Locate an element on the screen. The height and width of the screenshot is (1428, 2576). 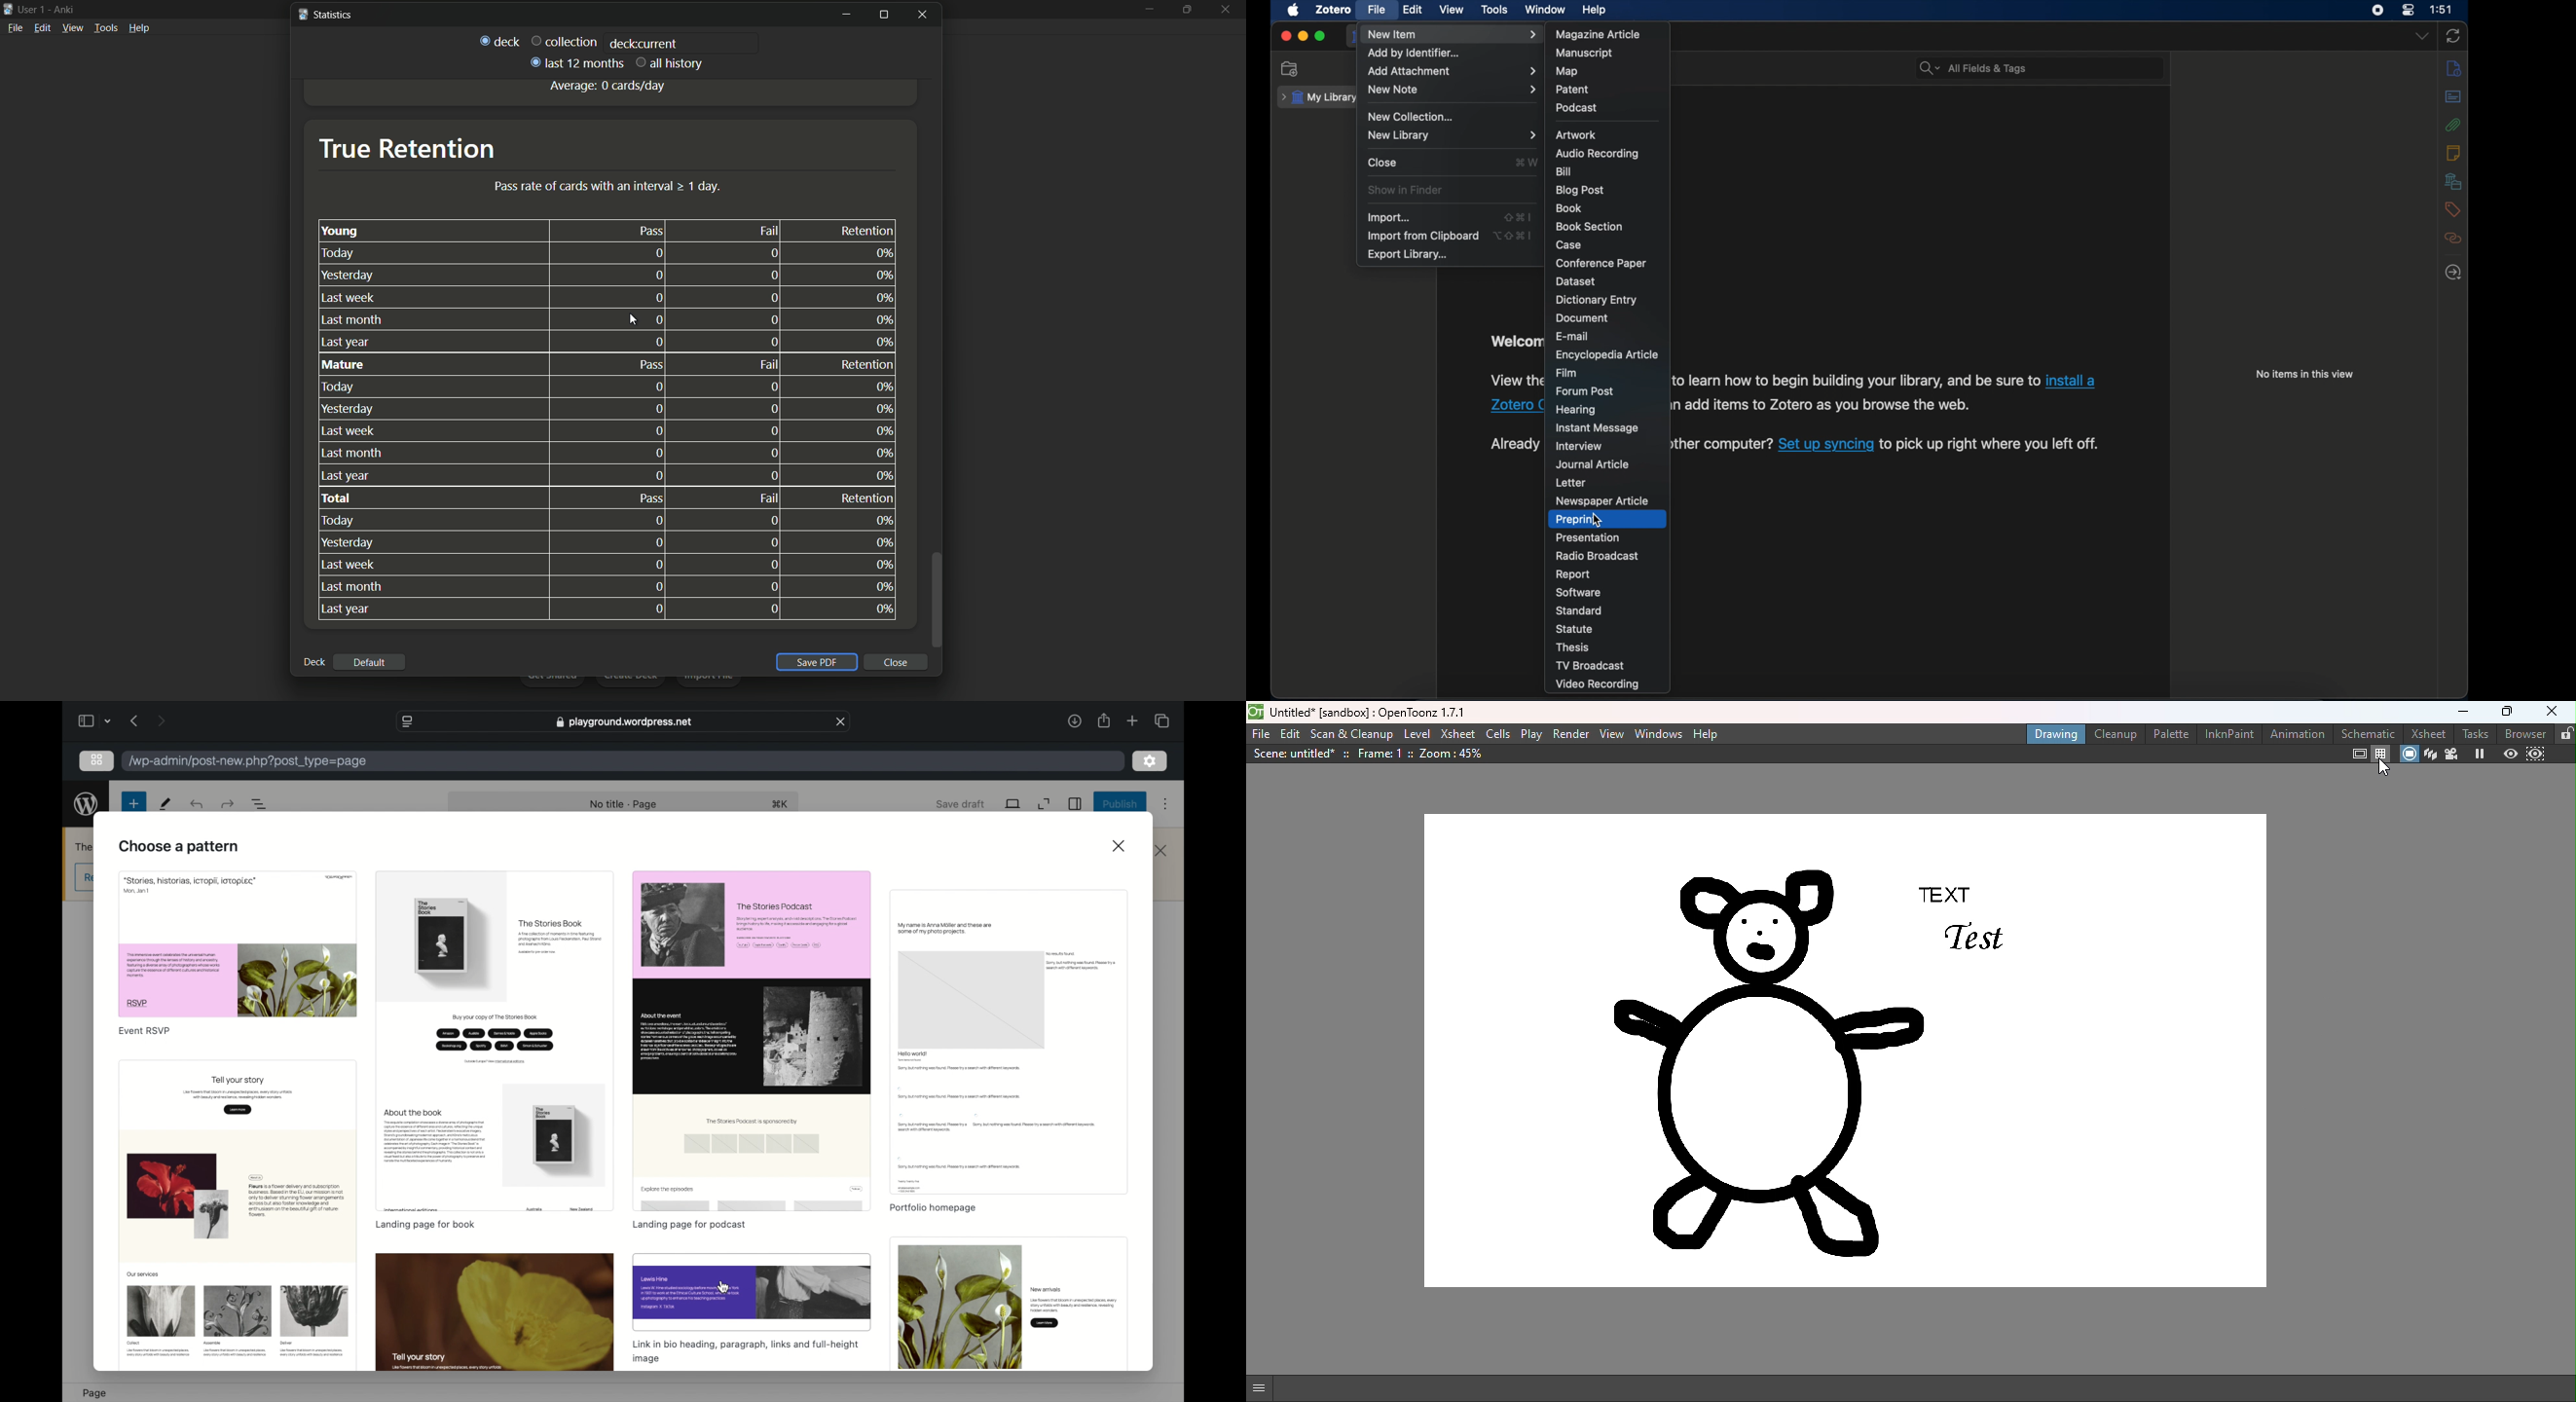
sidebar is located at coordinates (85, 720).